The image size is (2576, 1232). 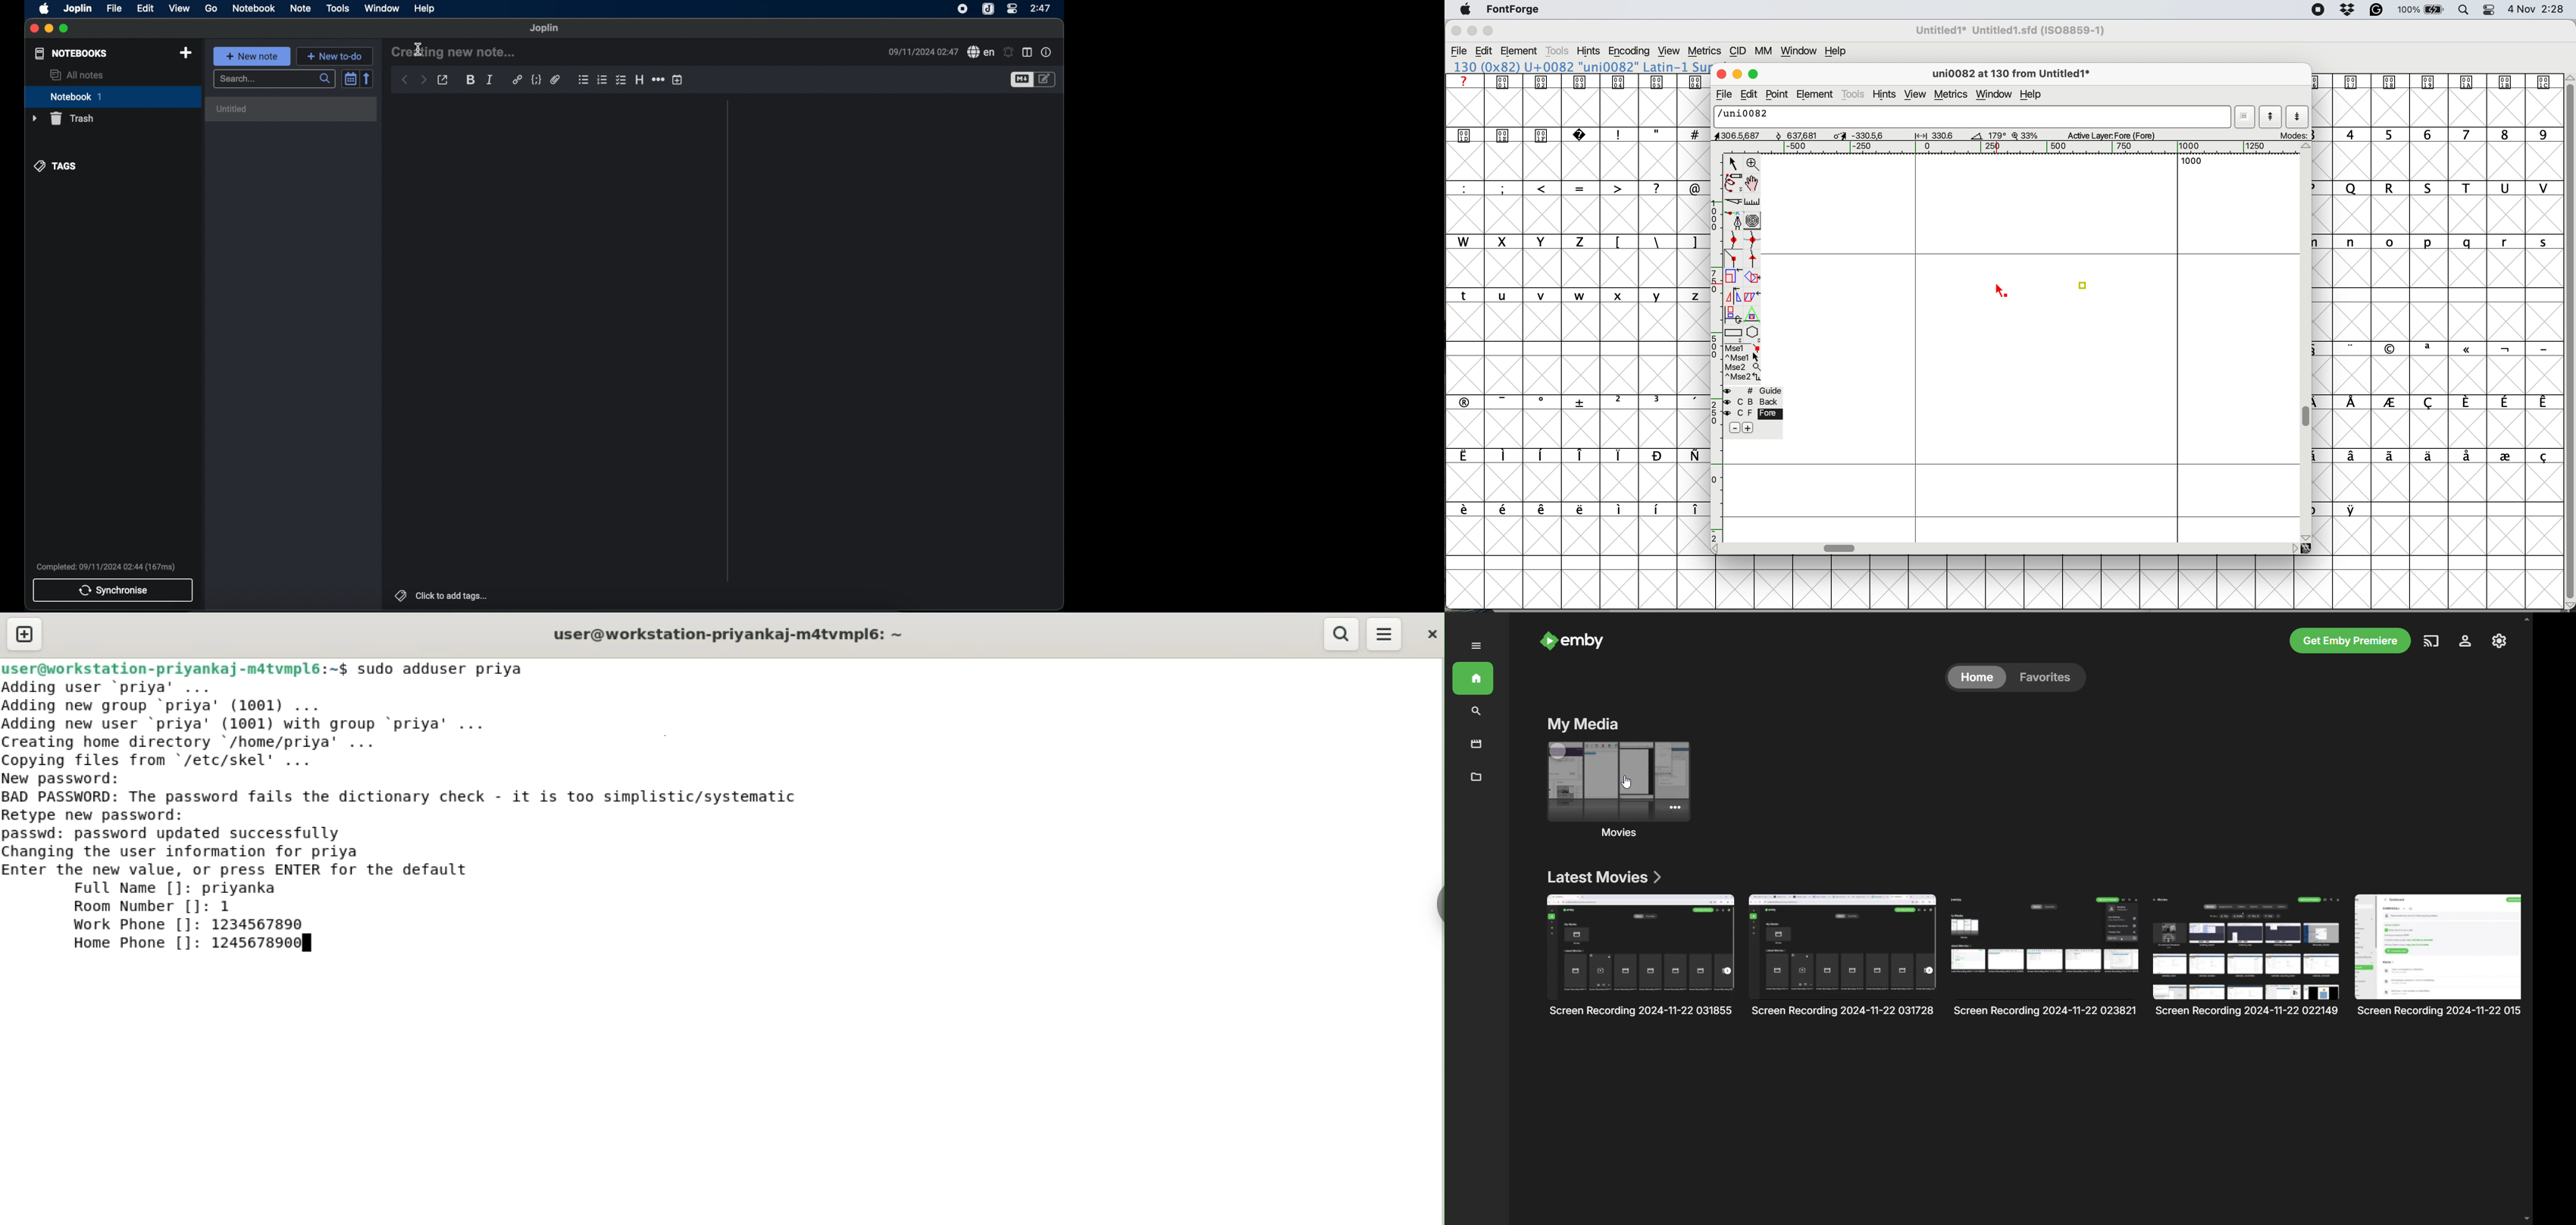 What do you see at coordinates (1747, 95) in the screenshot?
I see `edit` at bounding box center [1747, 95].